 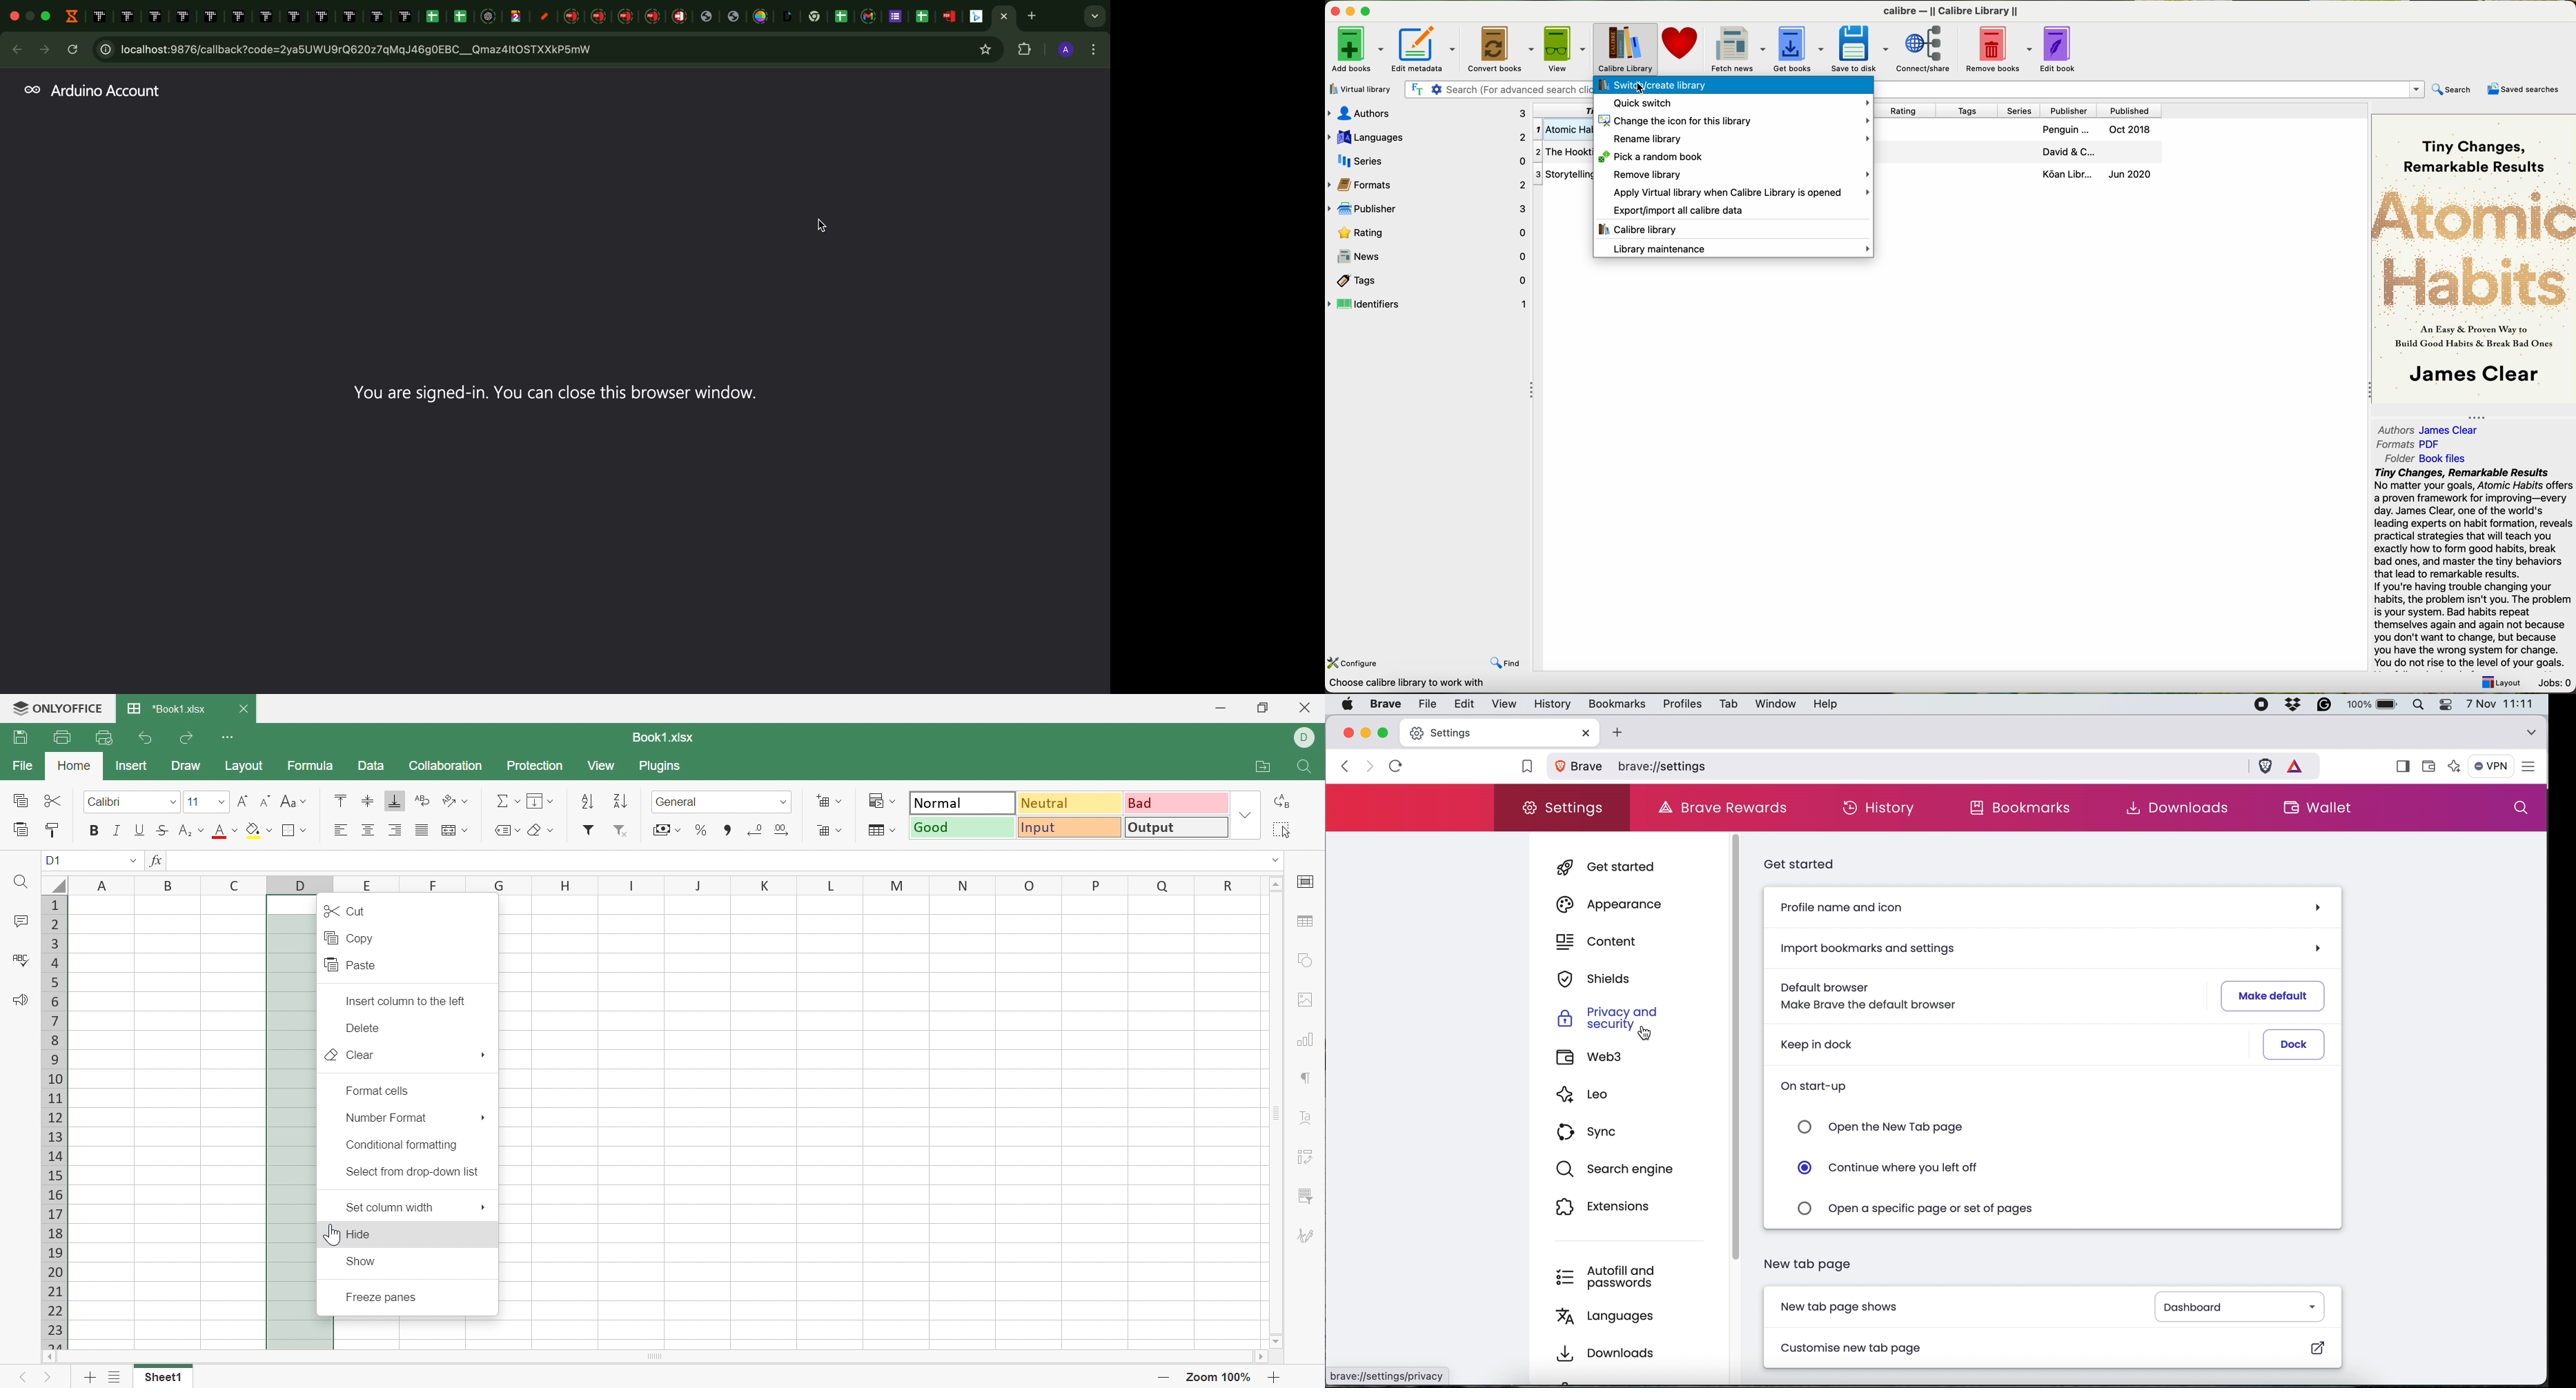 I want to click on Add sheet, so click(x=87, y=1376).